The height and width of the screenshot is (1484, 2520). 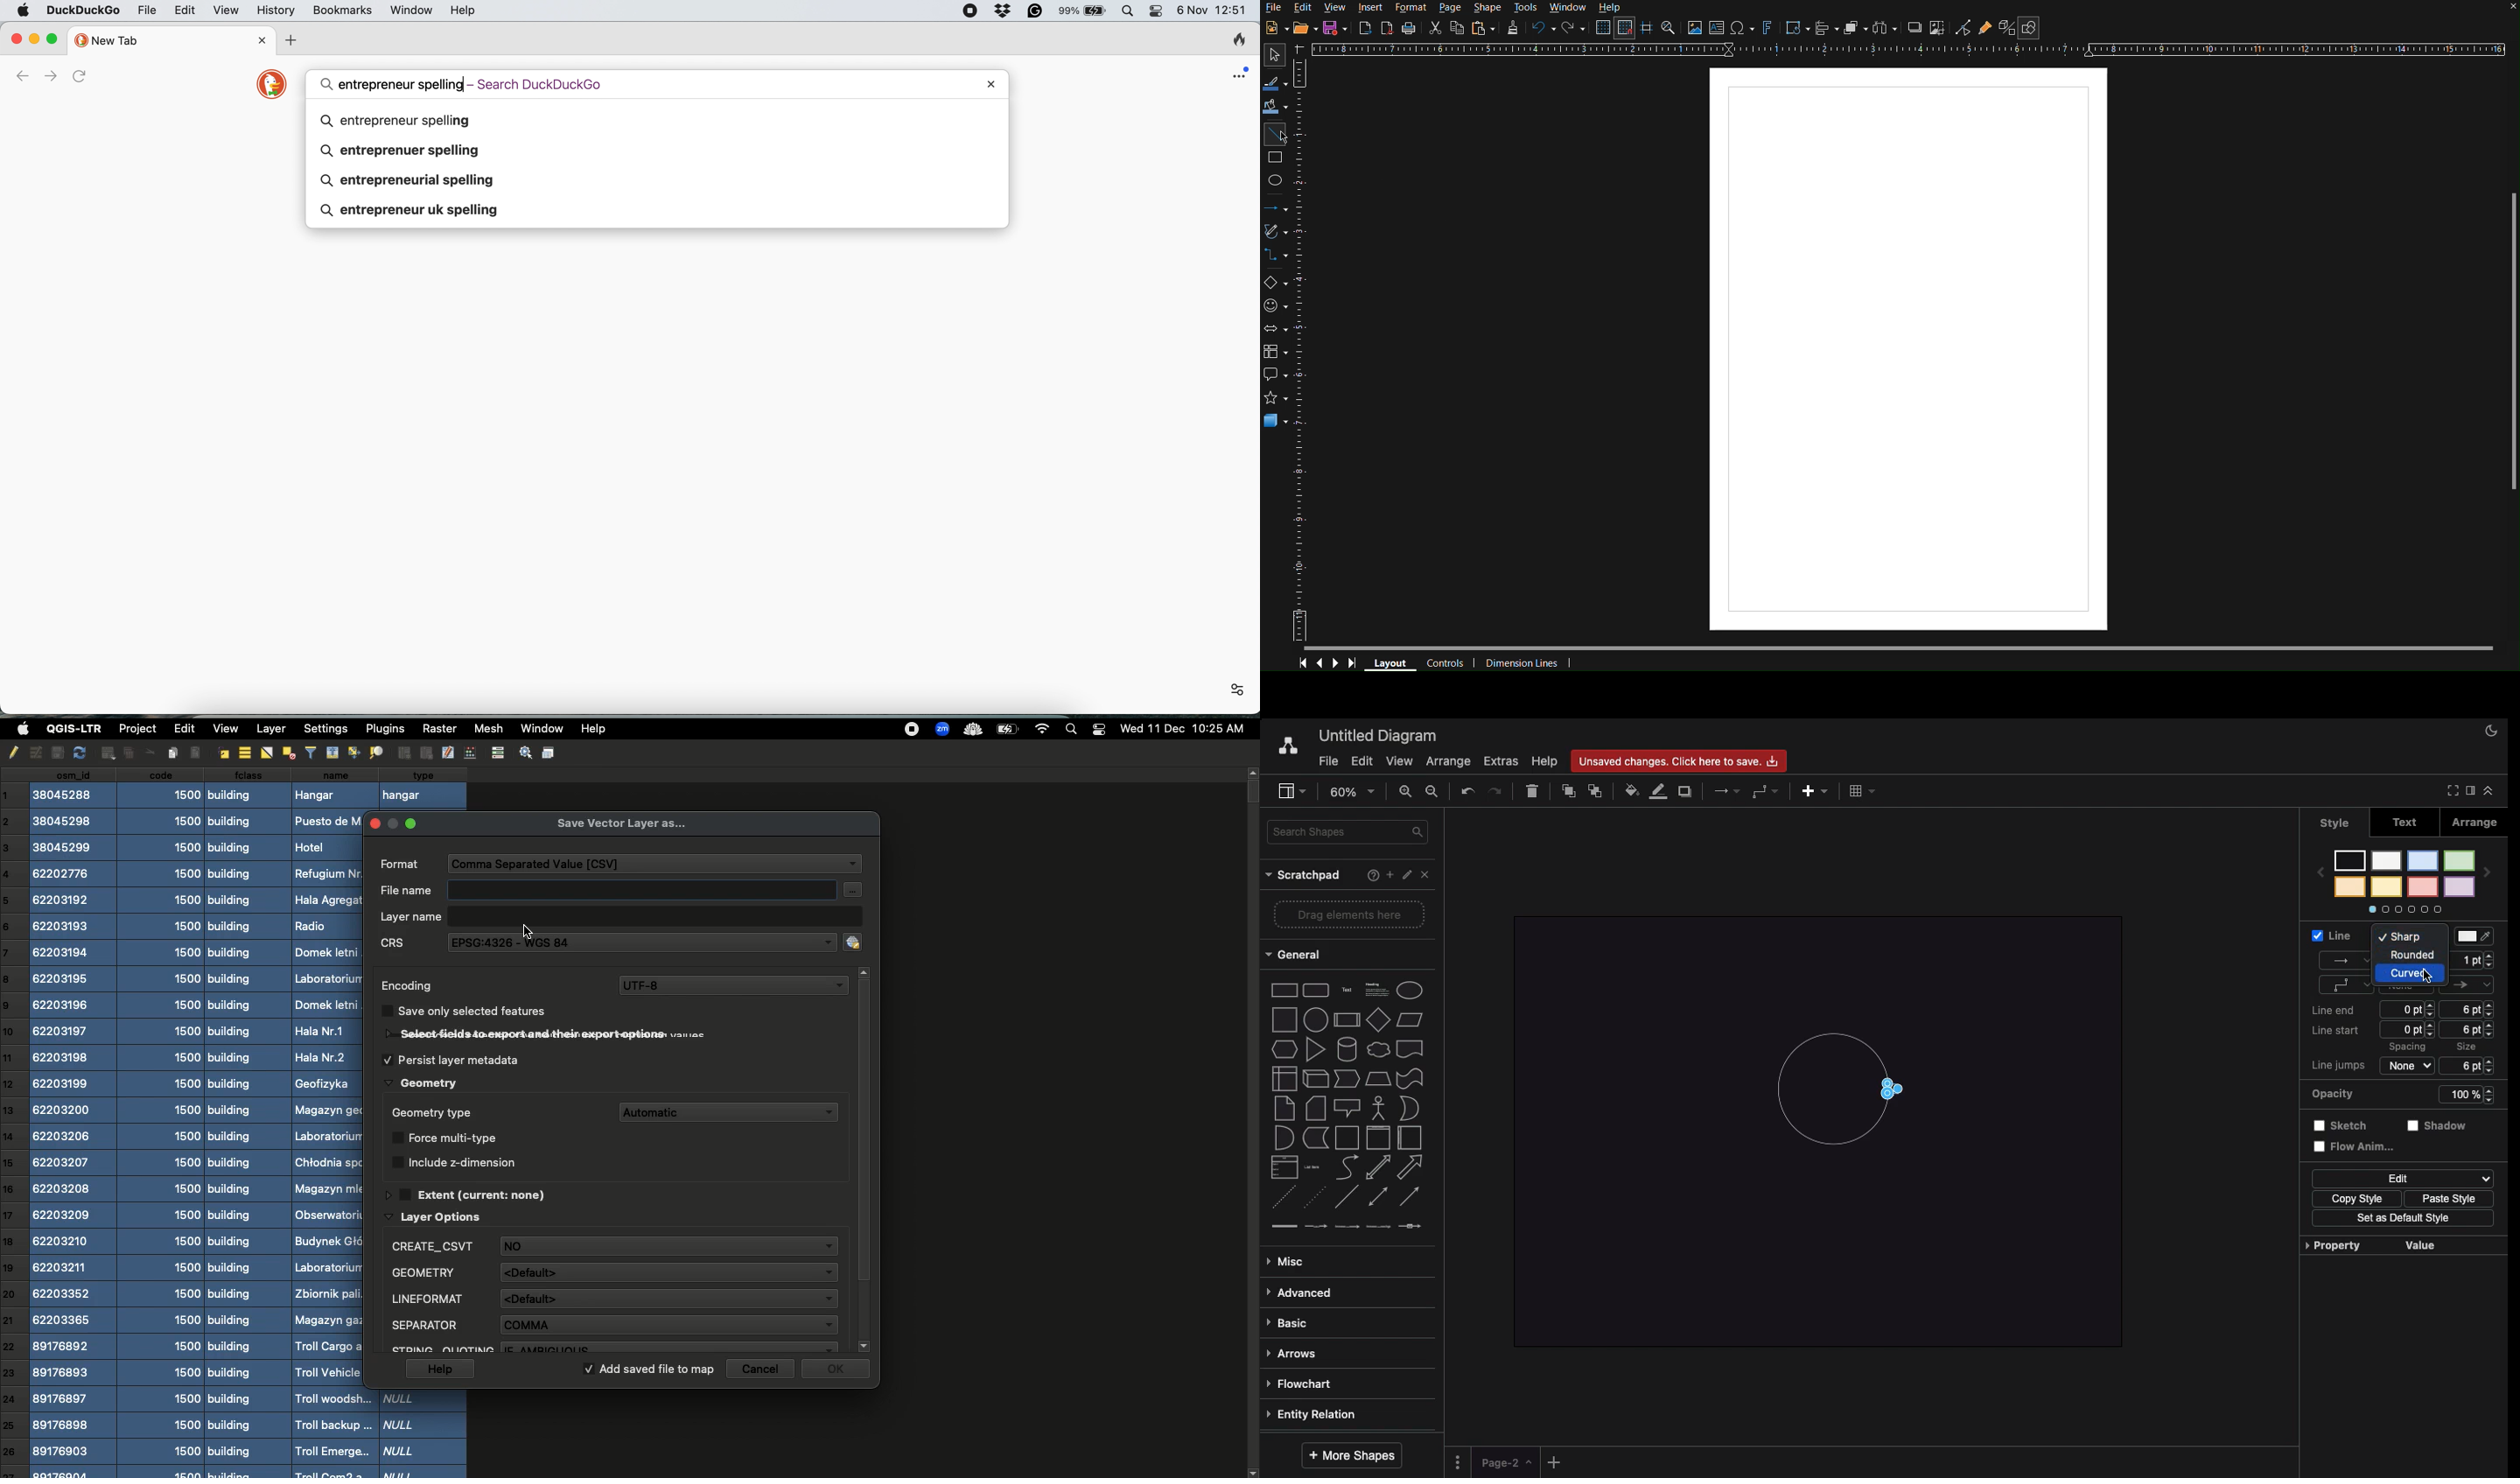 What do you see at coordinates (171, 38) in the screenshot?
I see `new tab` at bounding box center [171, 38].